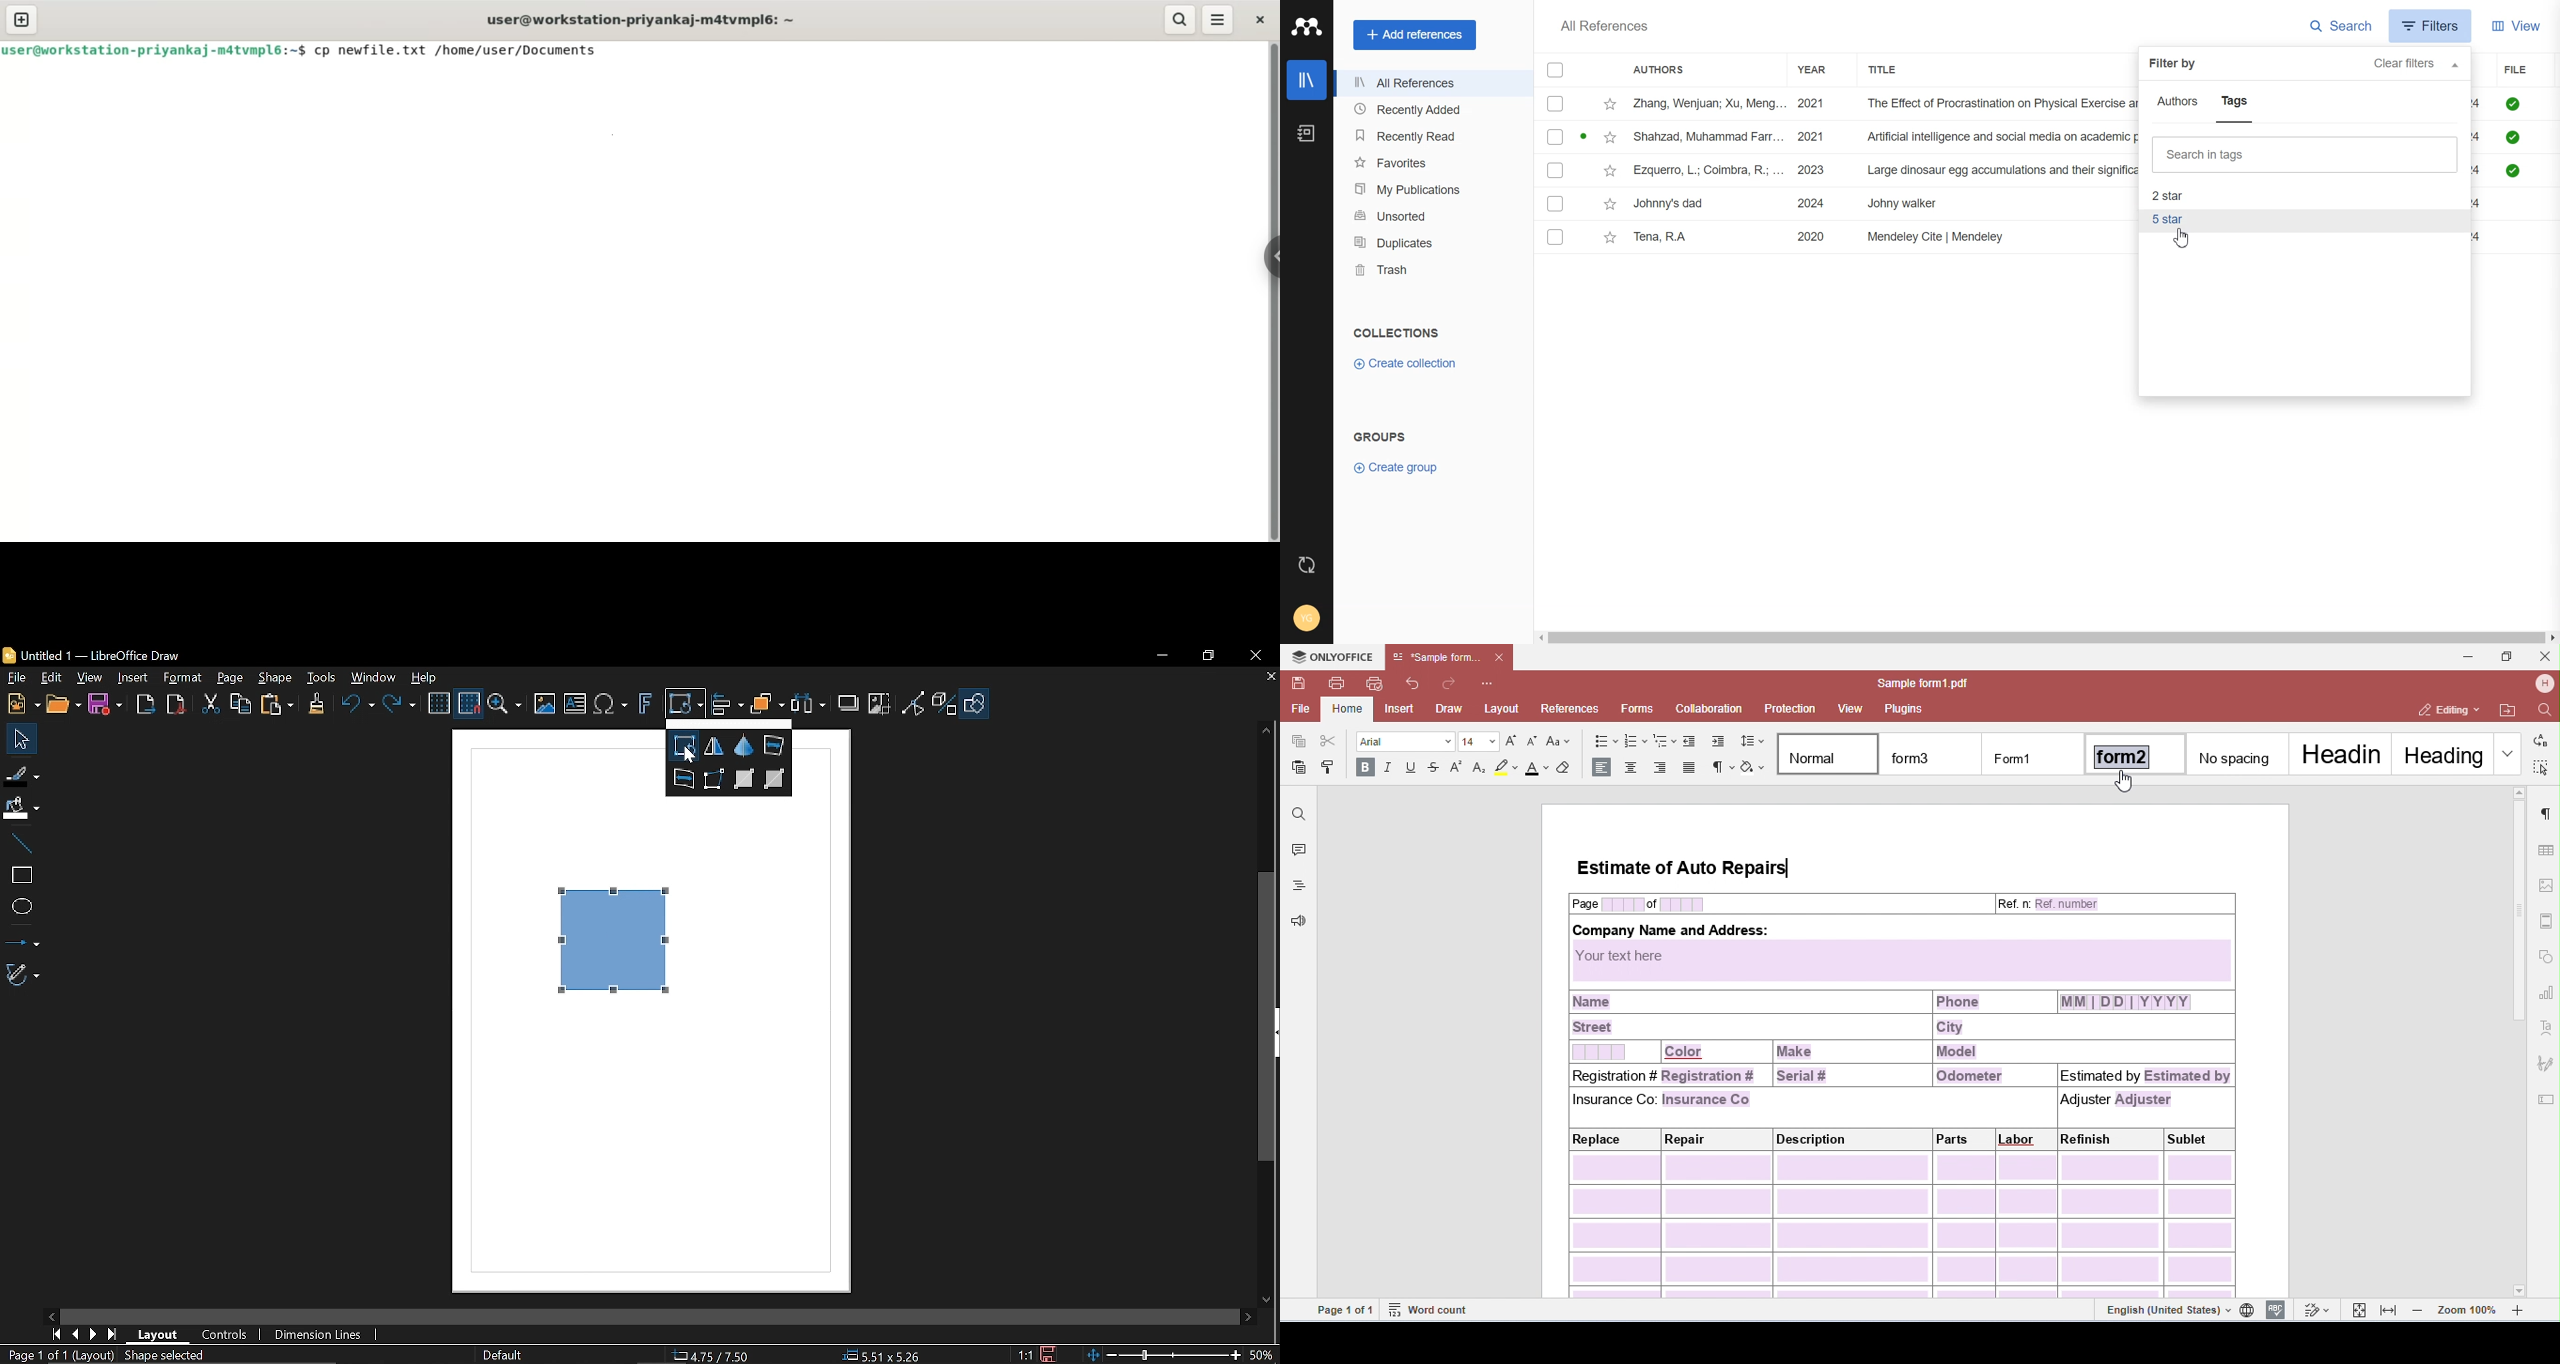 This screenshot has width=2576, height=1372. I want to click on LibreOffice Logo, so click(9, 656).